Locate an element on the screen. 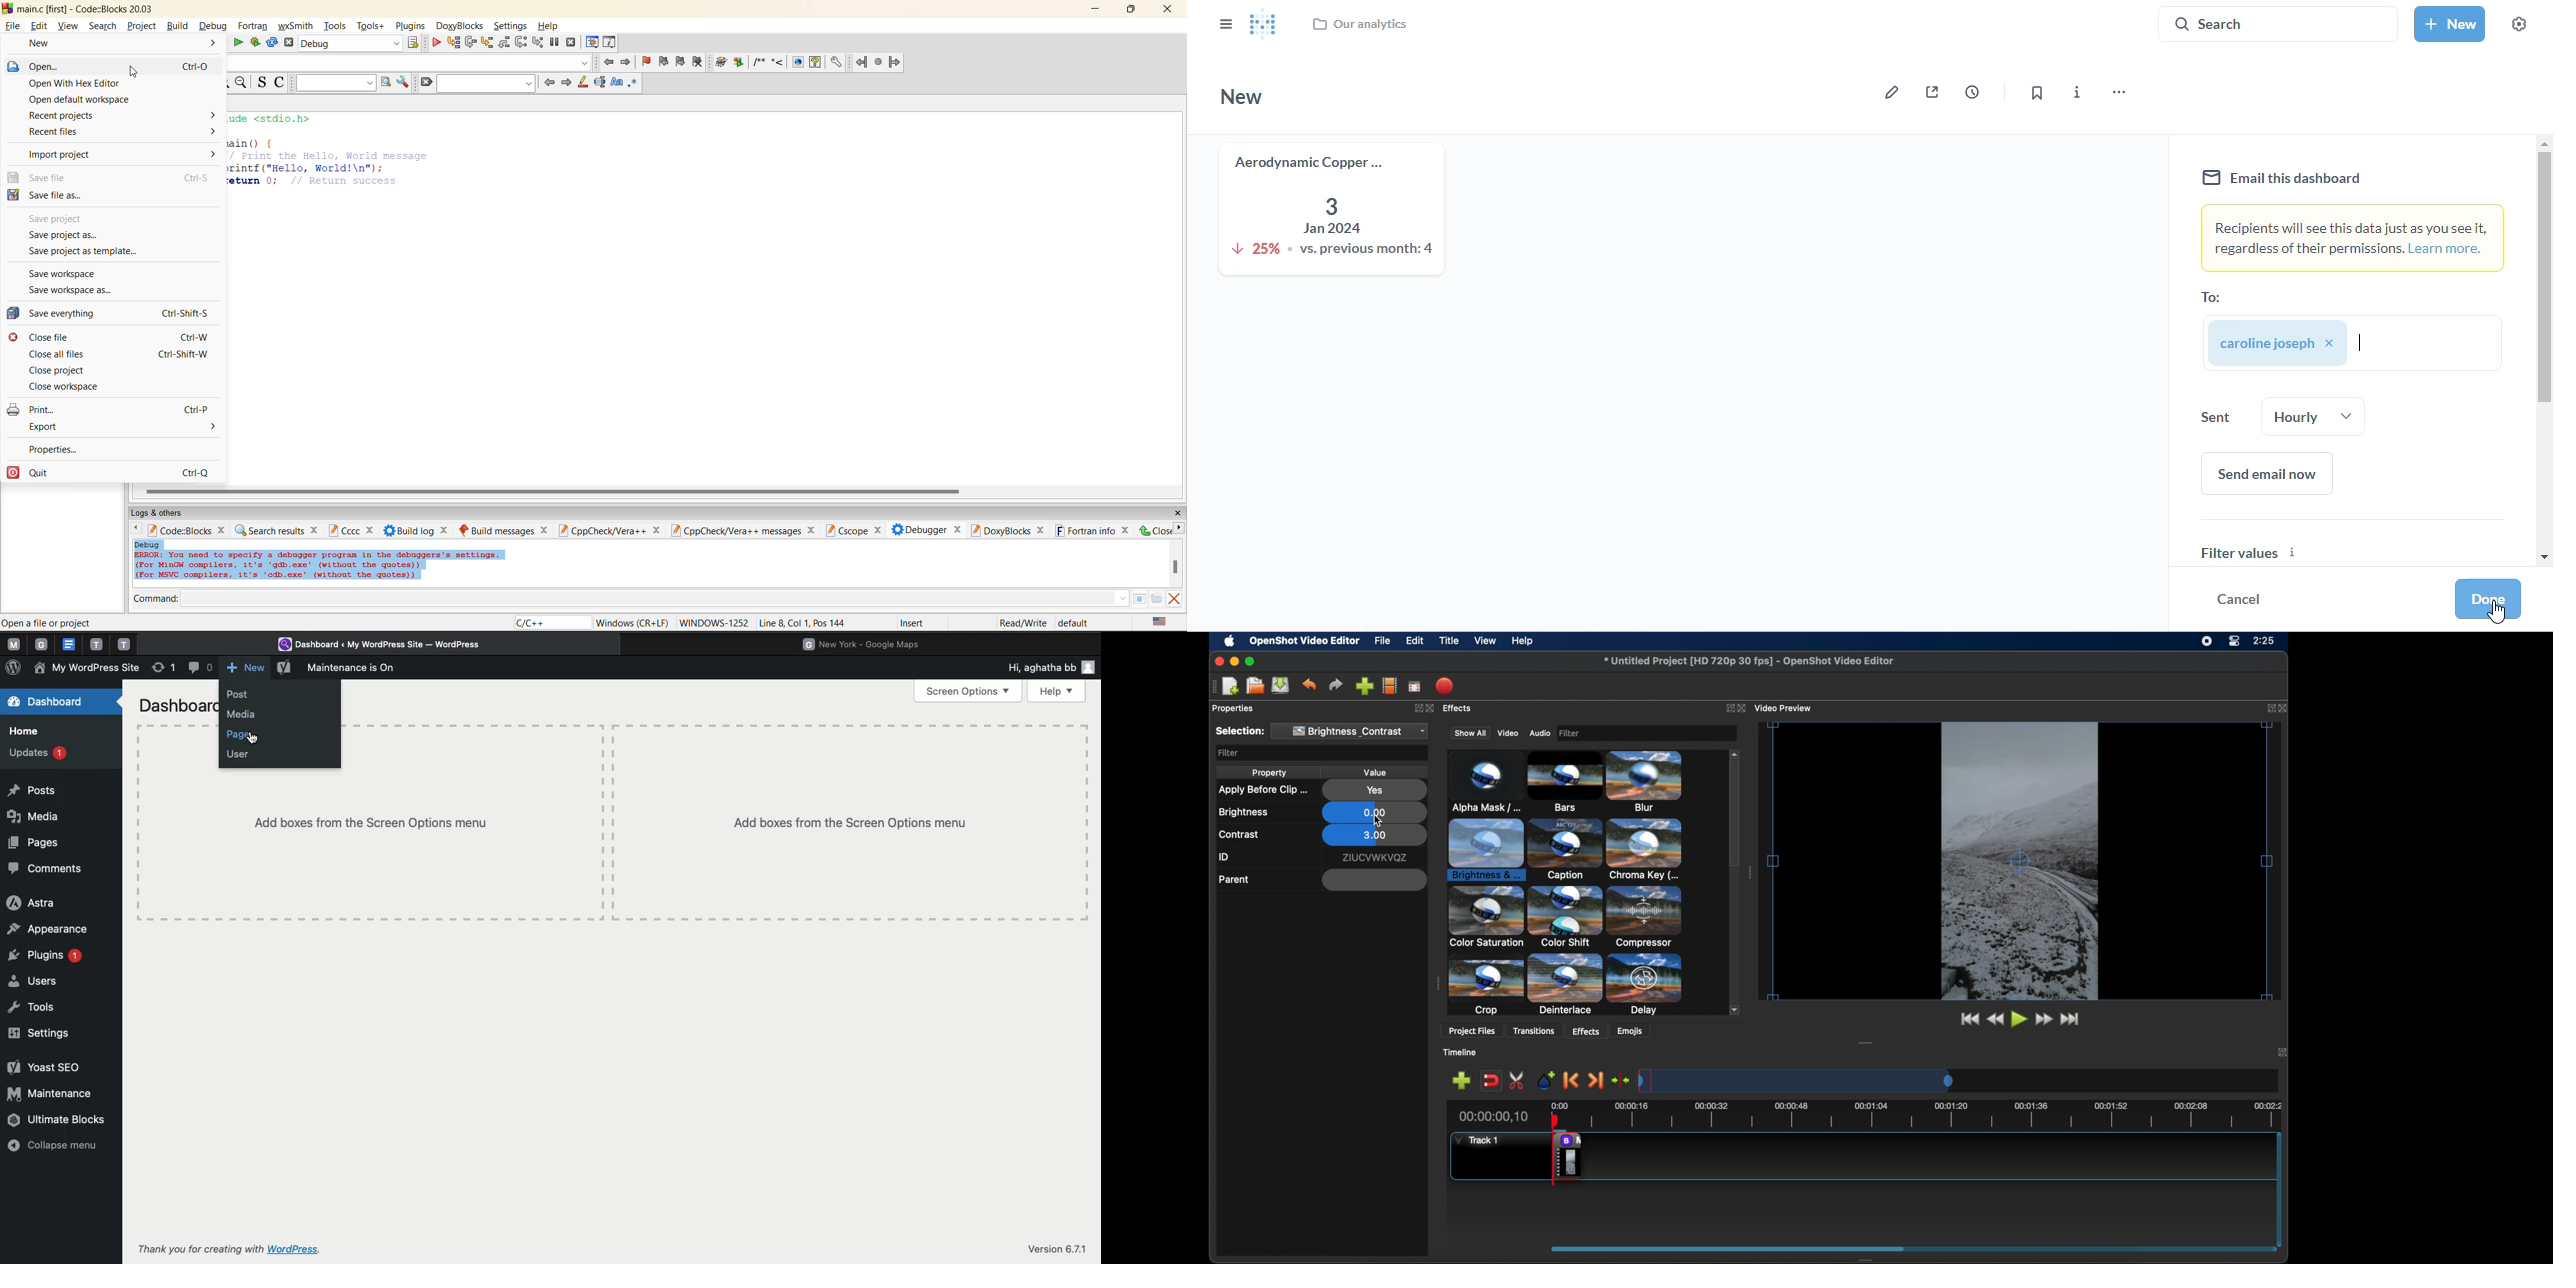 This screenshot has height=1288, width=2576. 3.00 is located at coordinates (1374, 836).